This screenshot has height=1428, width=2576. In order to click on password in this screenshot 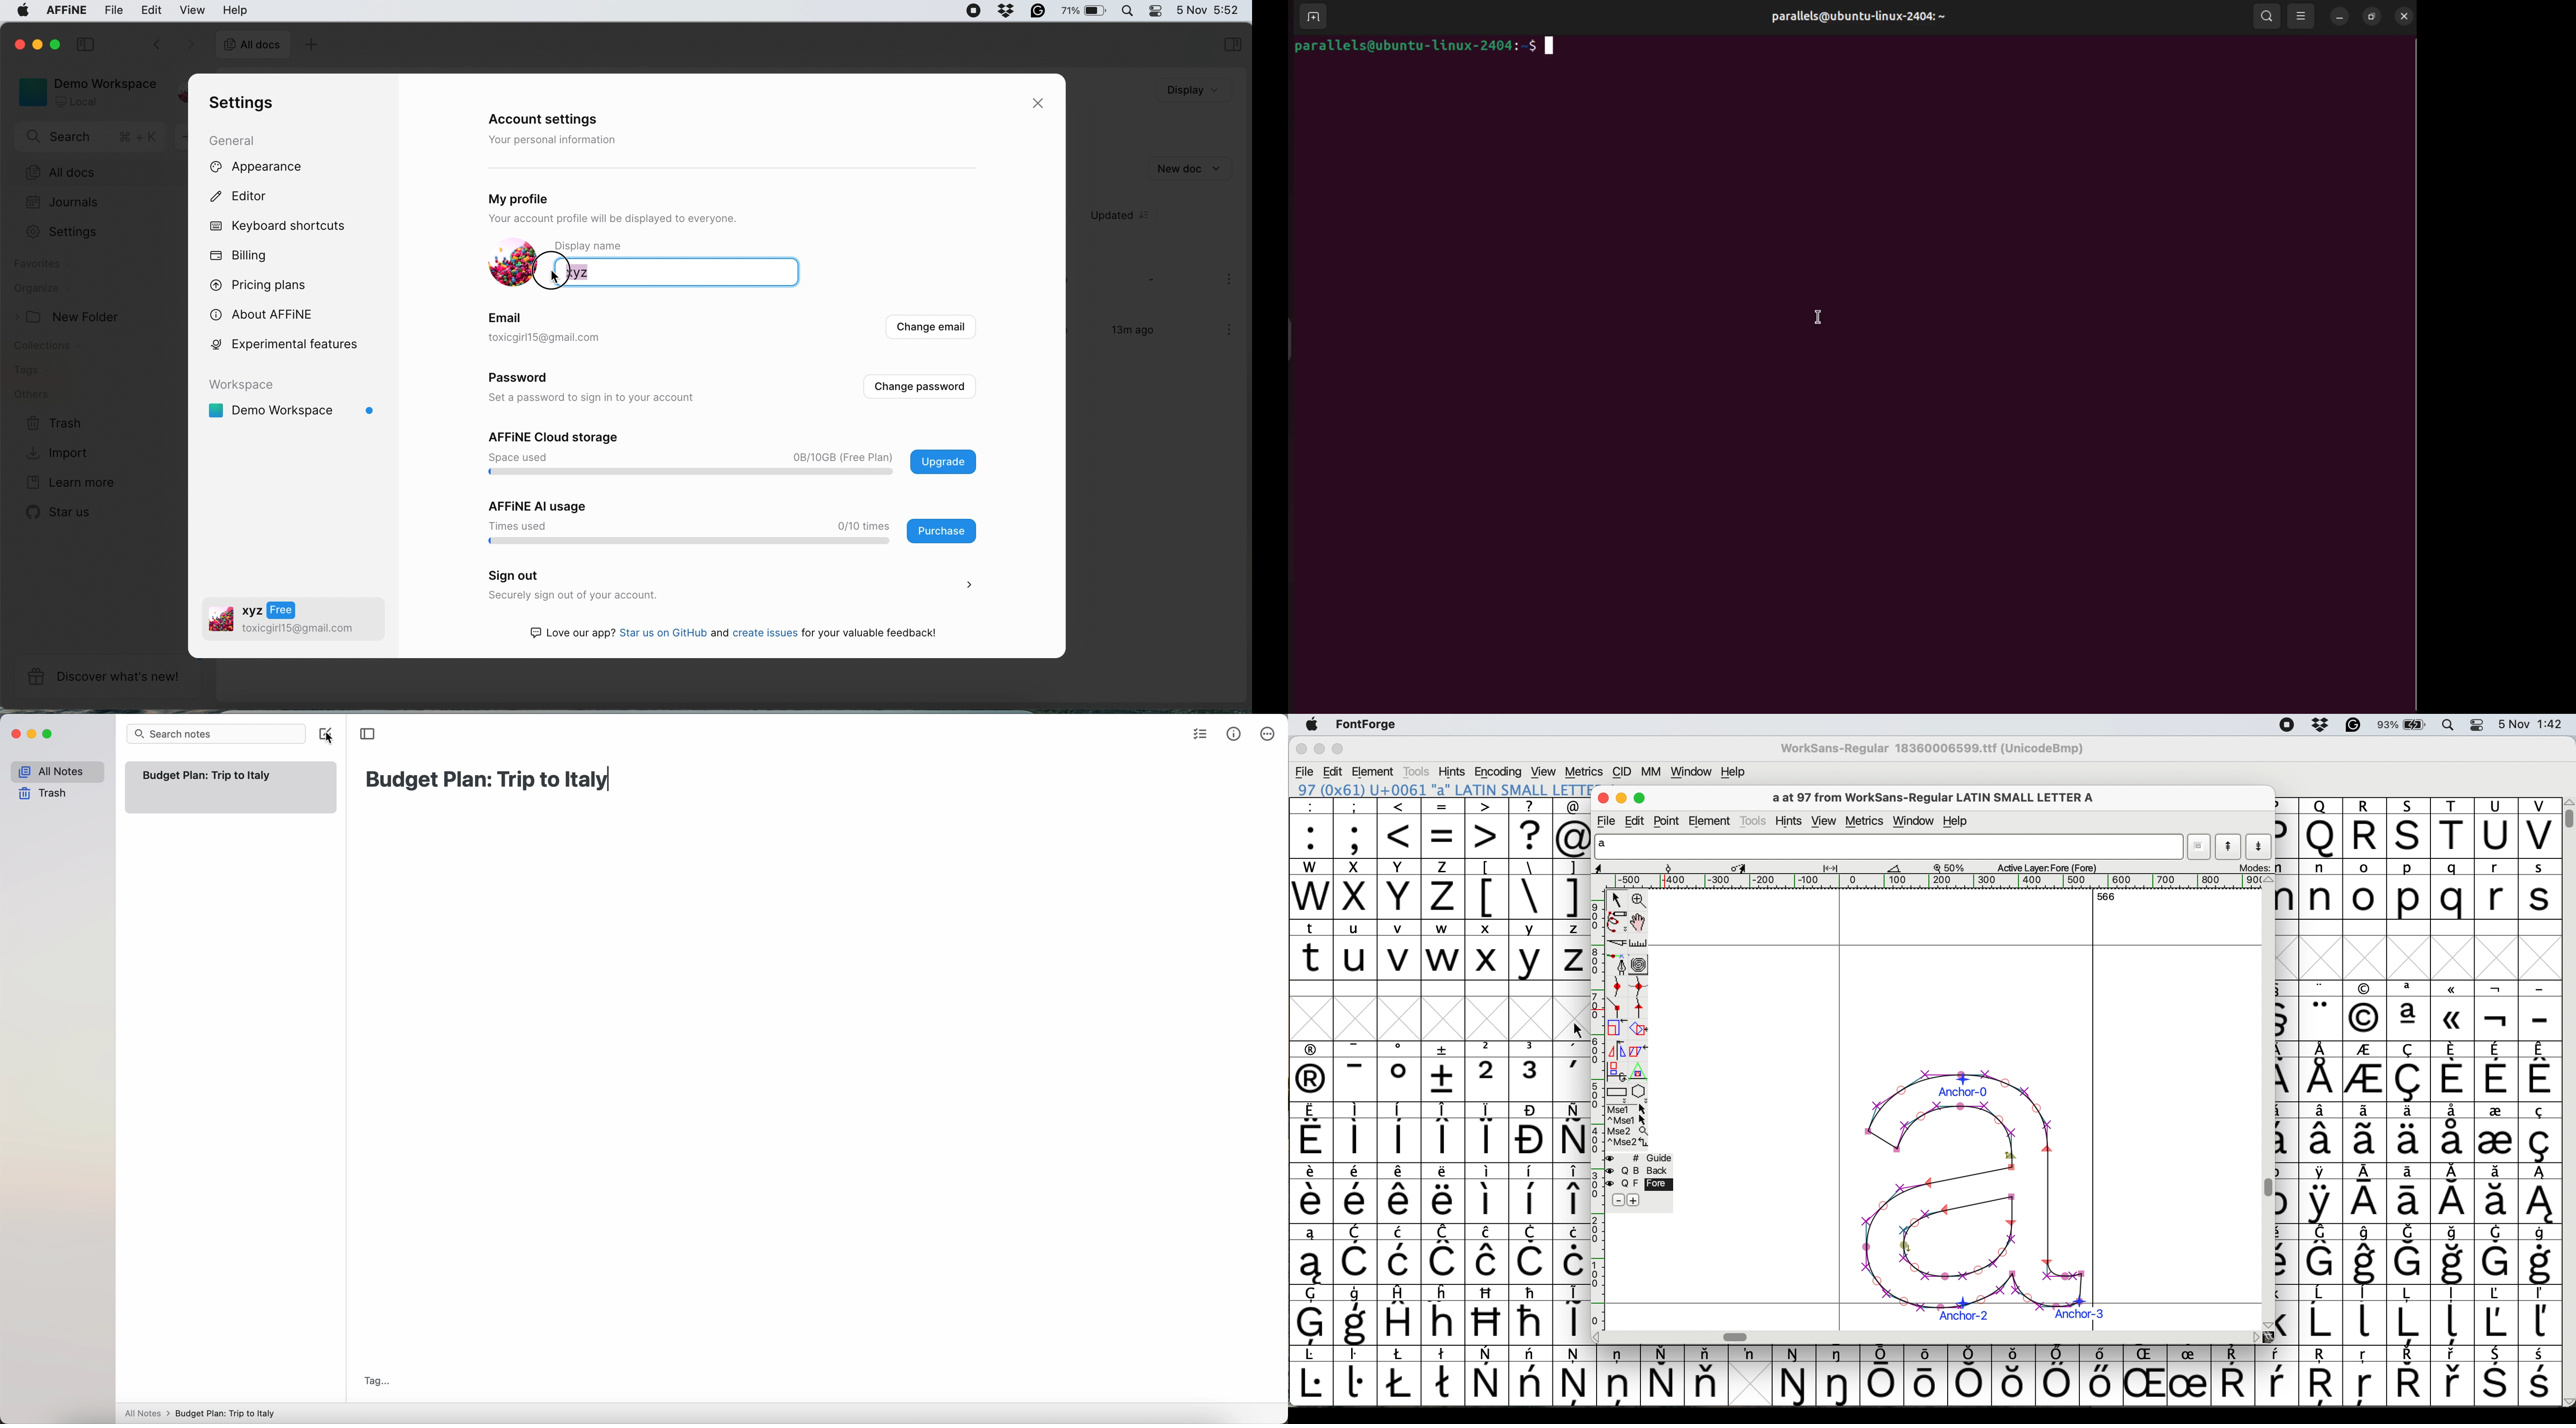, I will do `click(525, 380)`.